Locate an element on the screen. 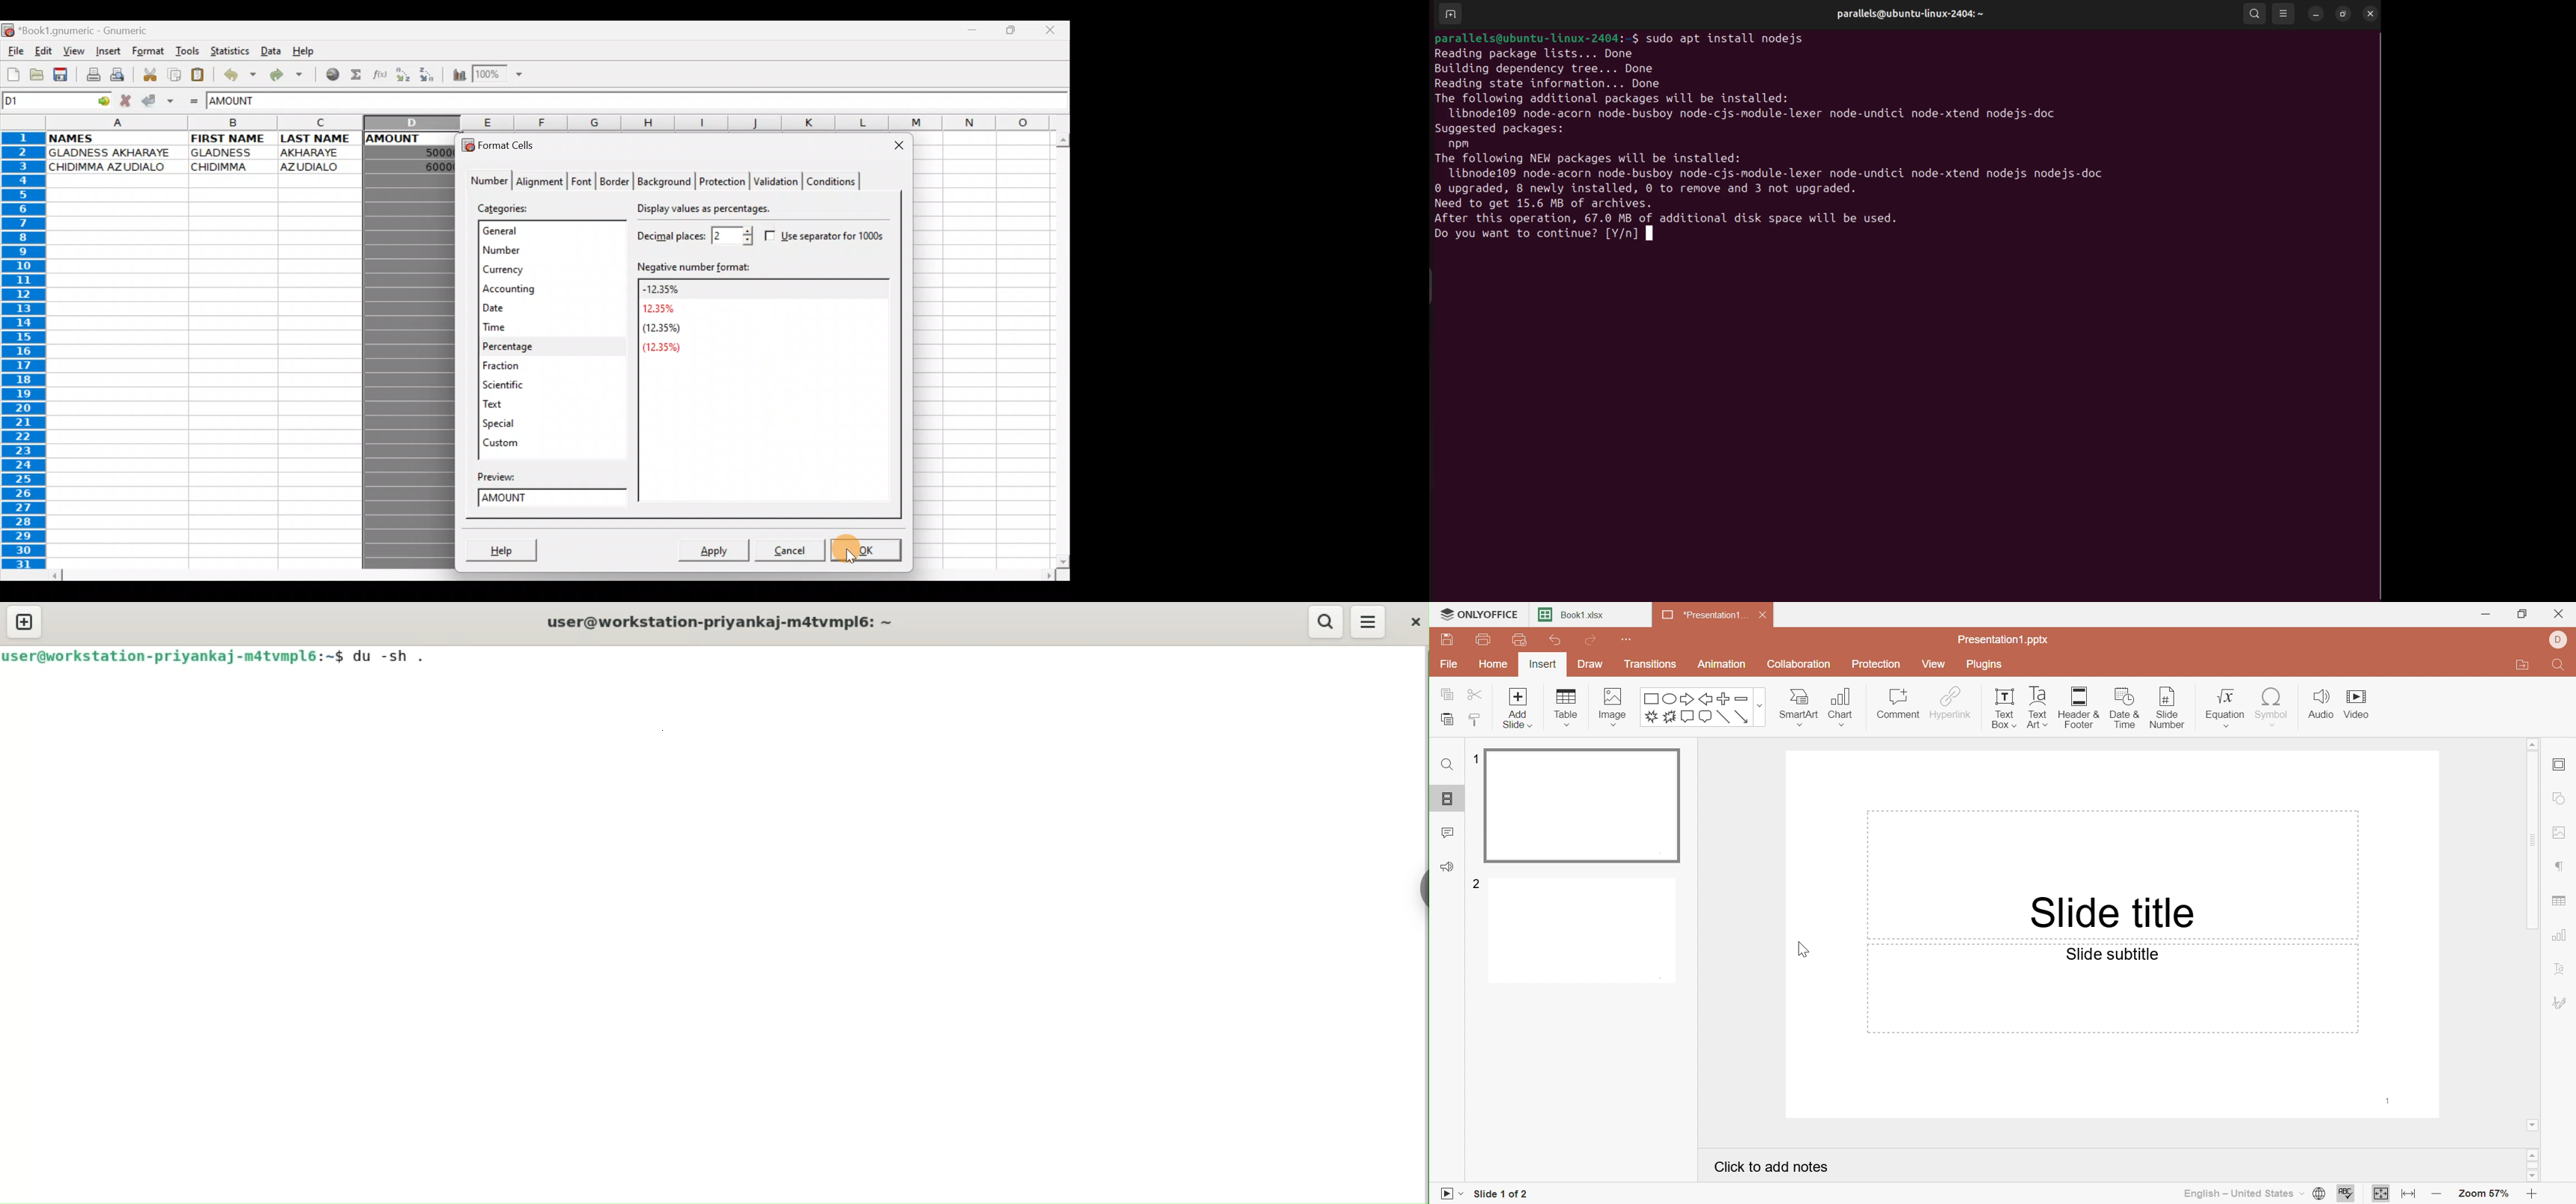  Redo is located at coordinates (1593, 641).